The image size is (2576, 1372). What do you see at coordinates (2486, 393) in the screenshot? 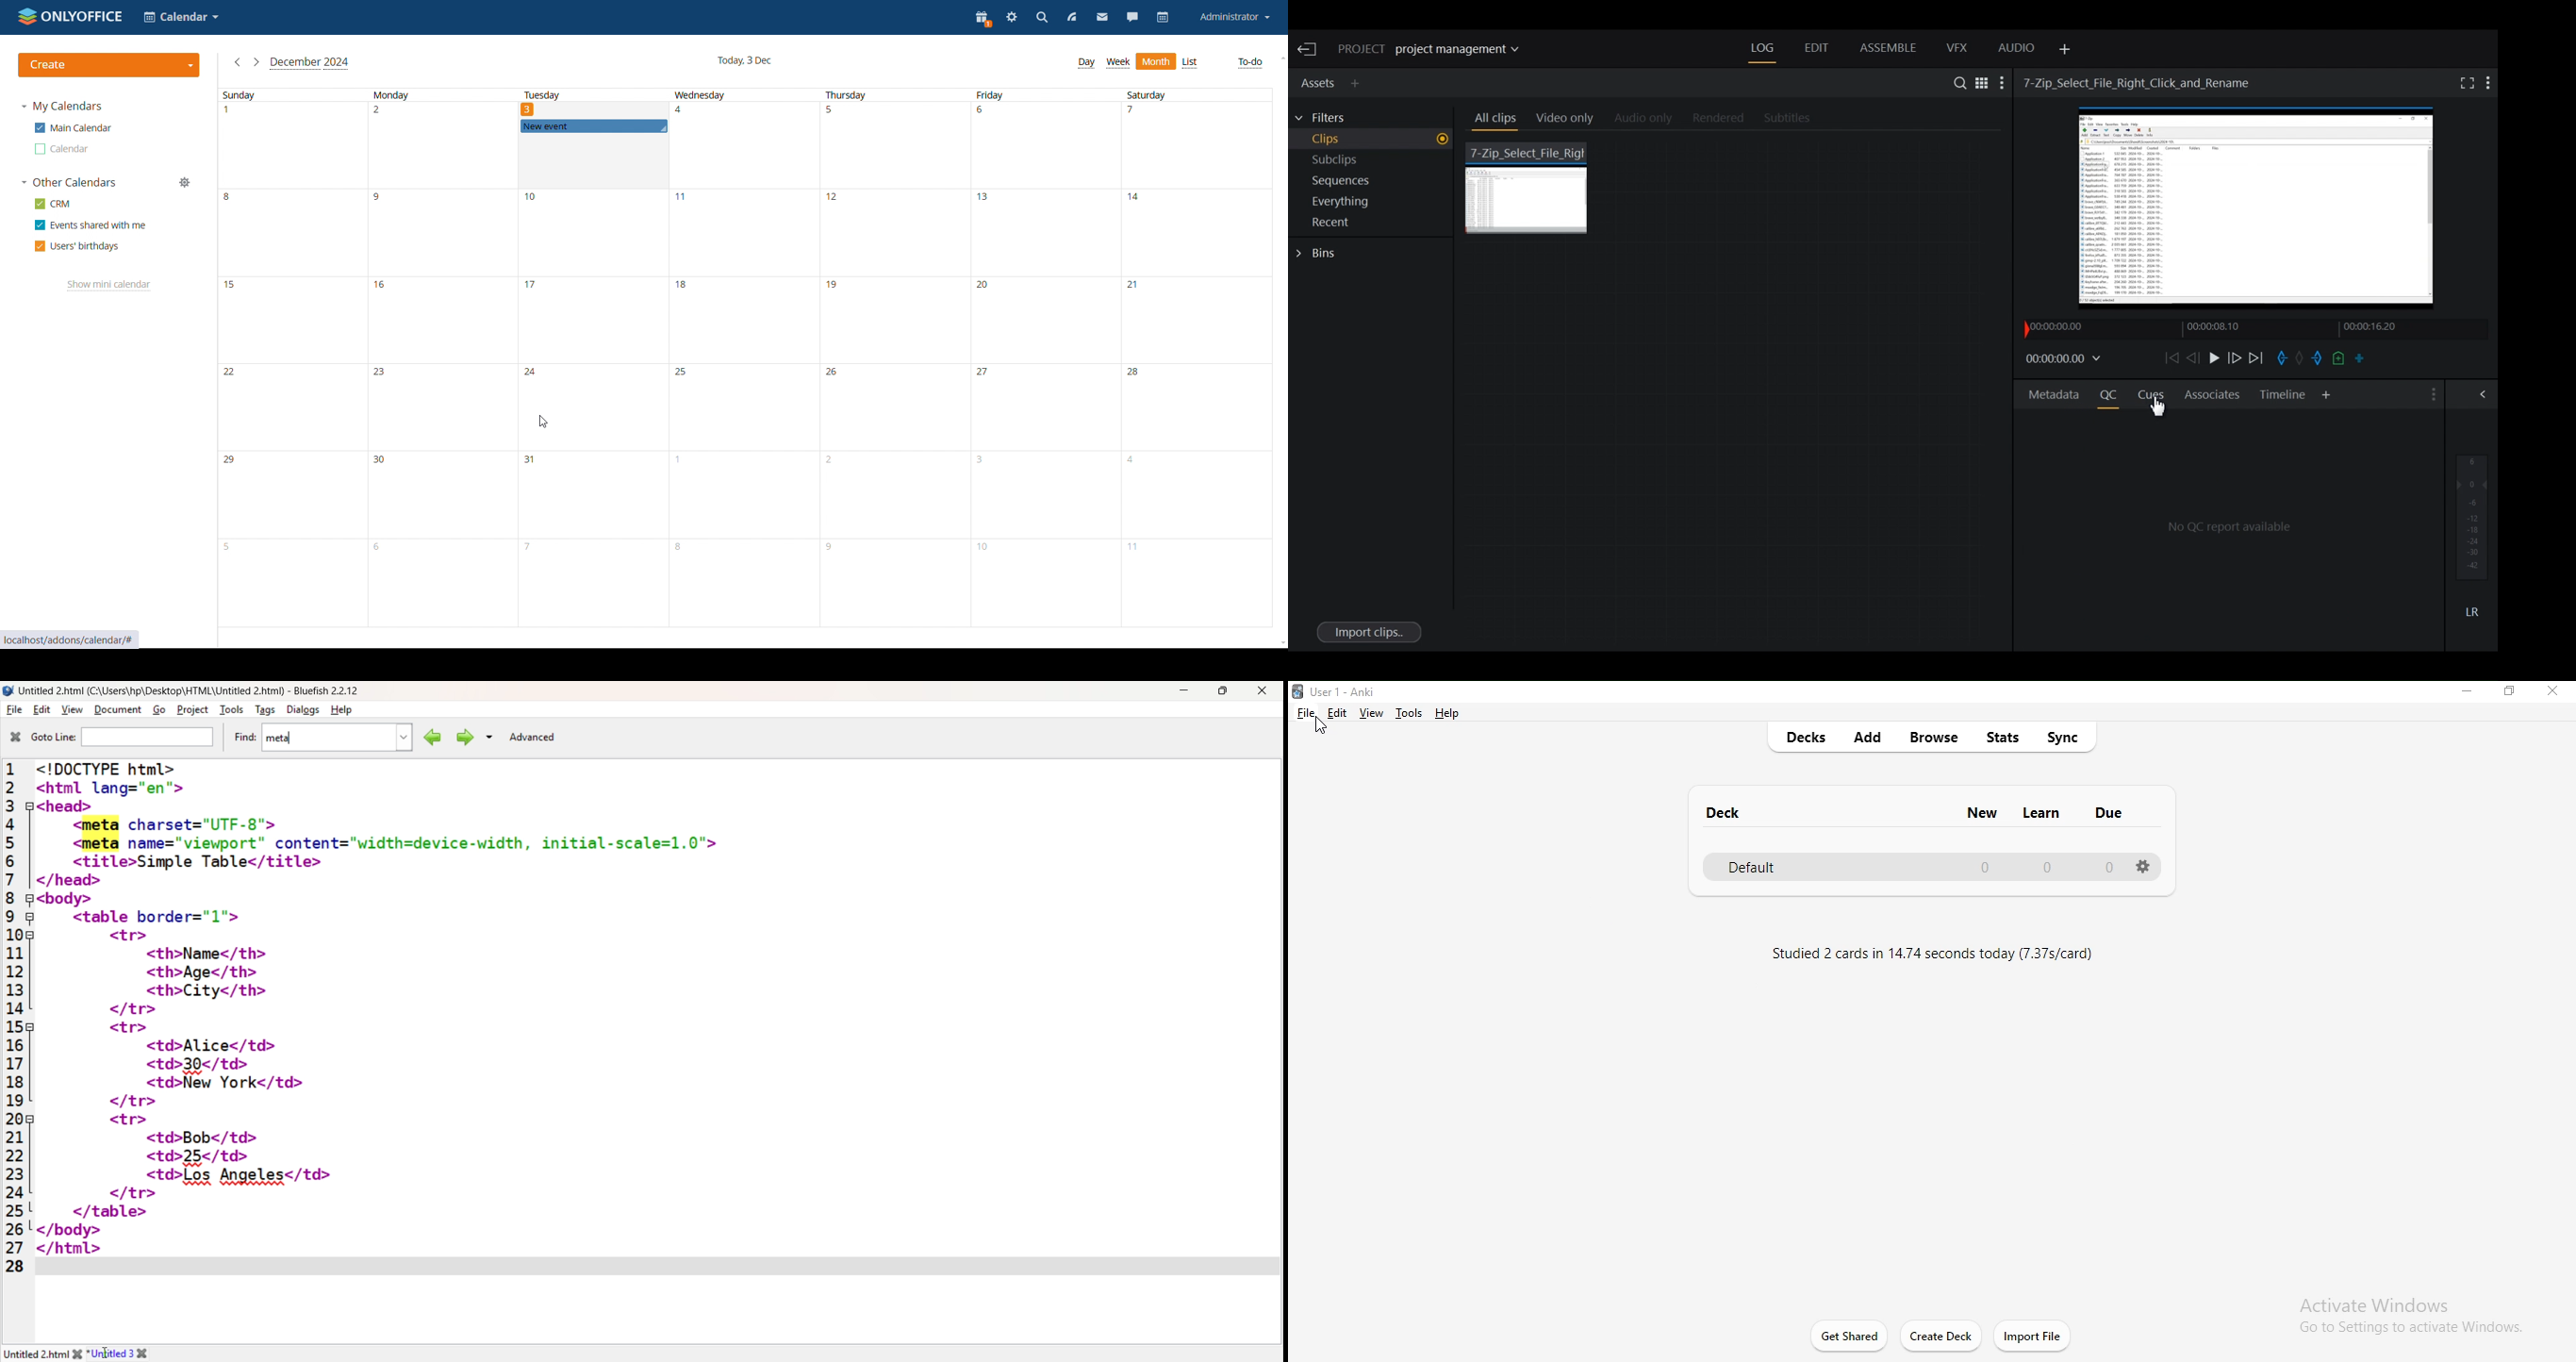
I see `Show/Hide Full Audio mix` at bounding box center [2486, 393].